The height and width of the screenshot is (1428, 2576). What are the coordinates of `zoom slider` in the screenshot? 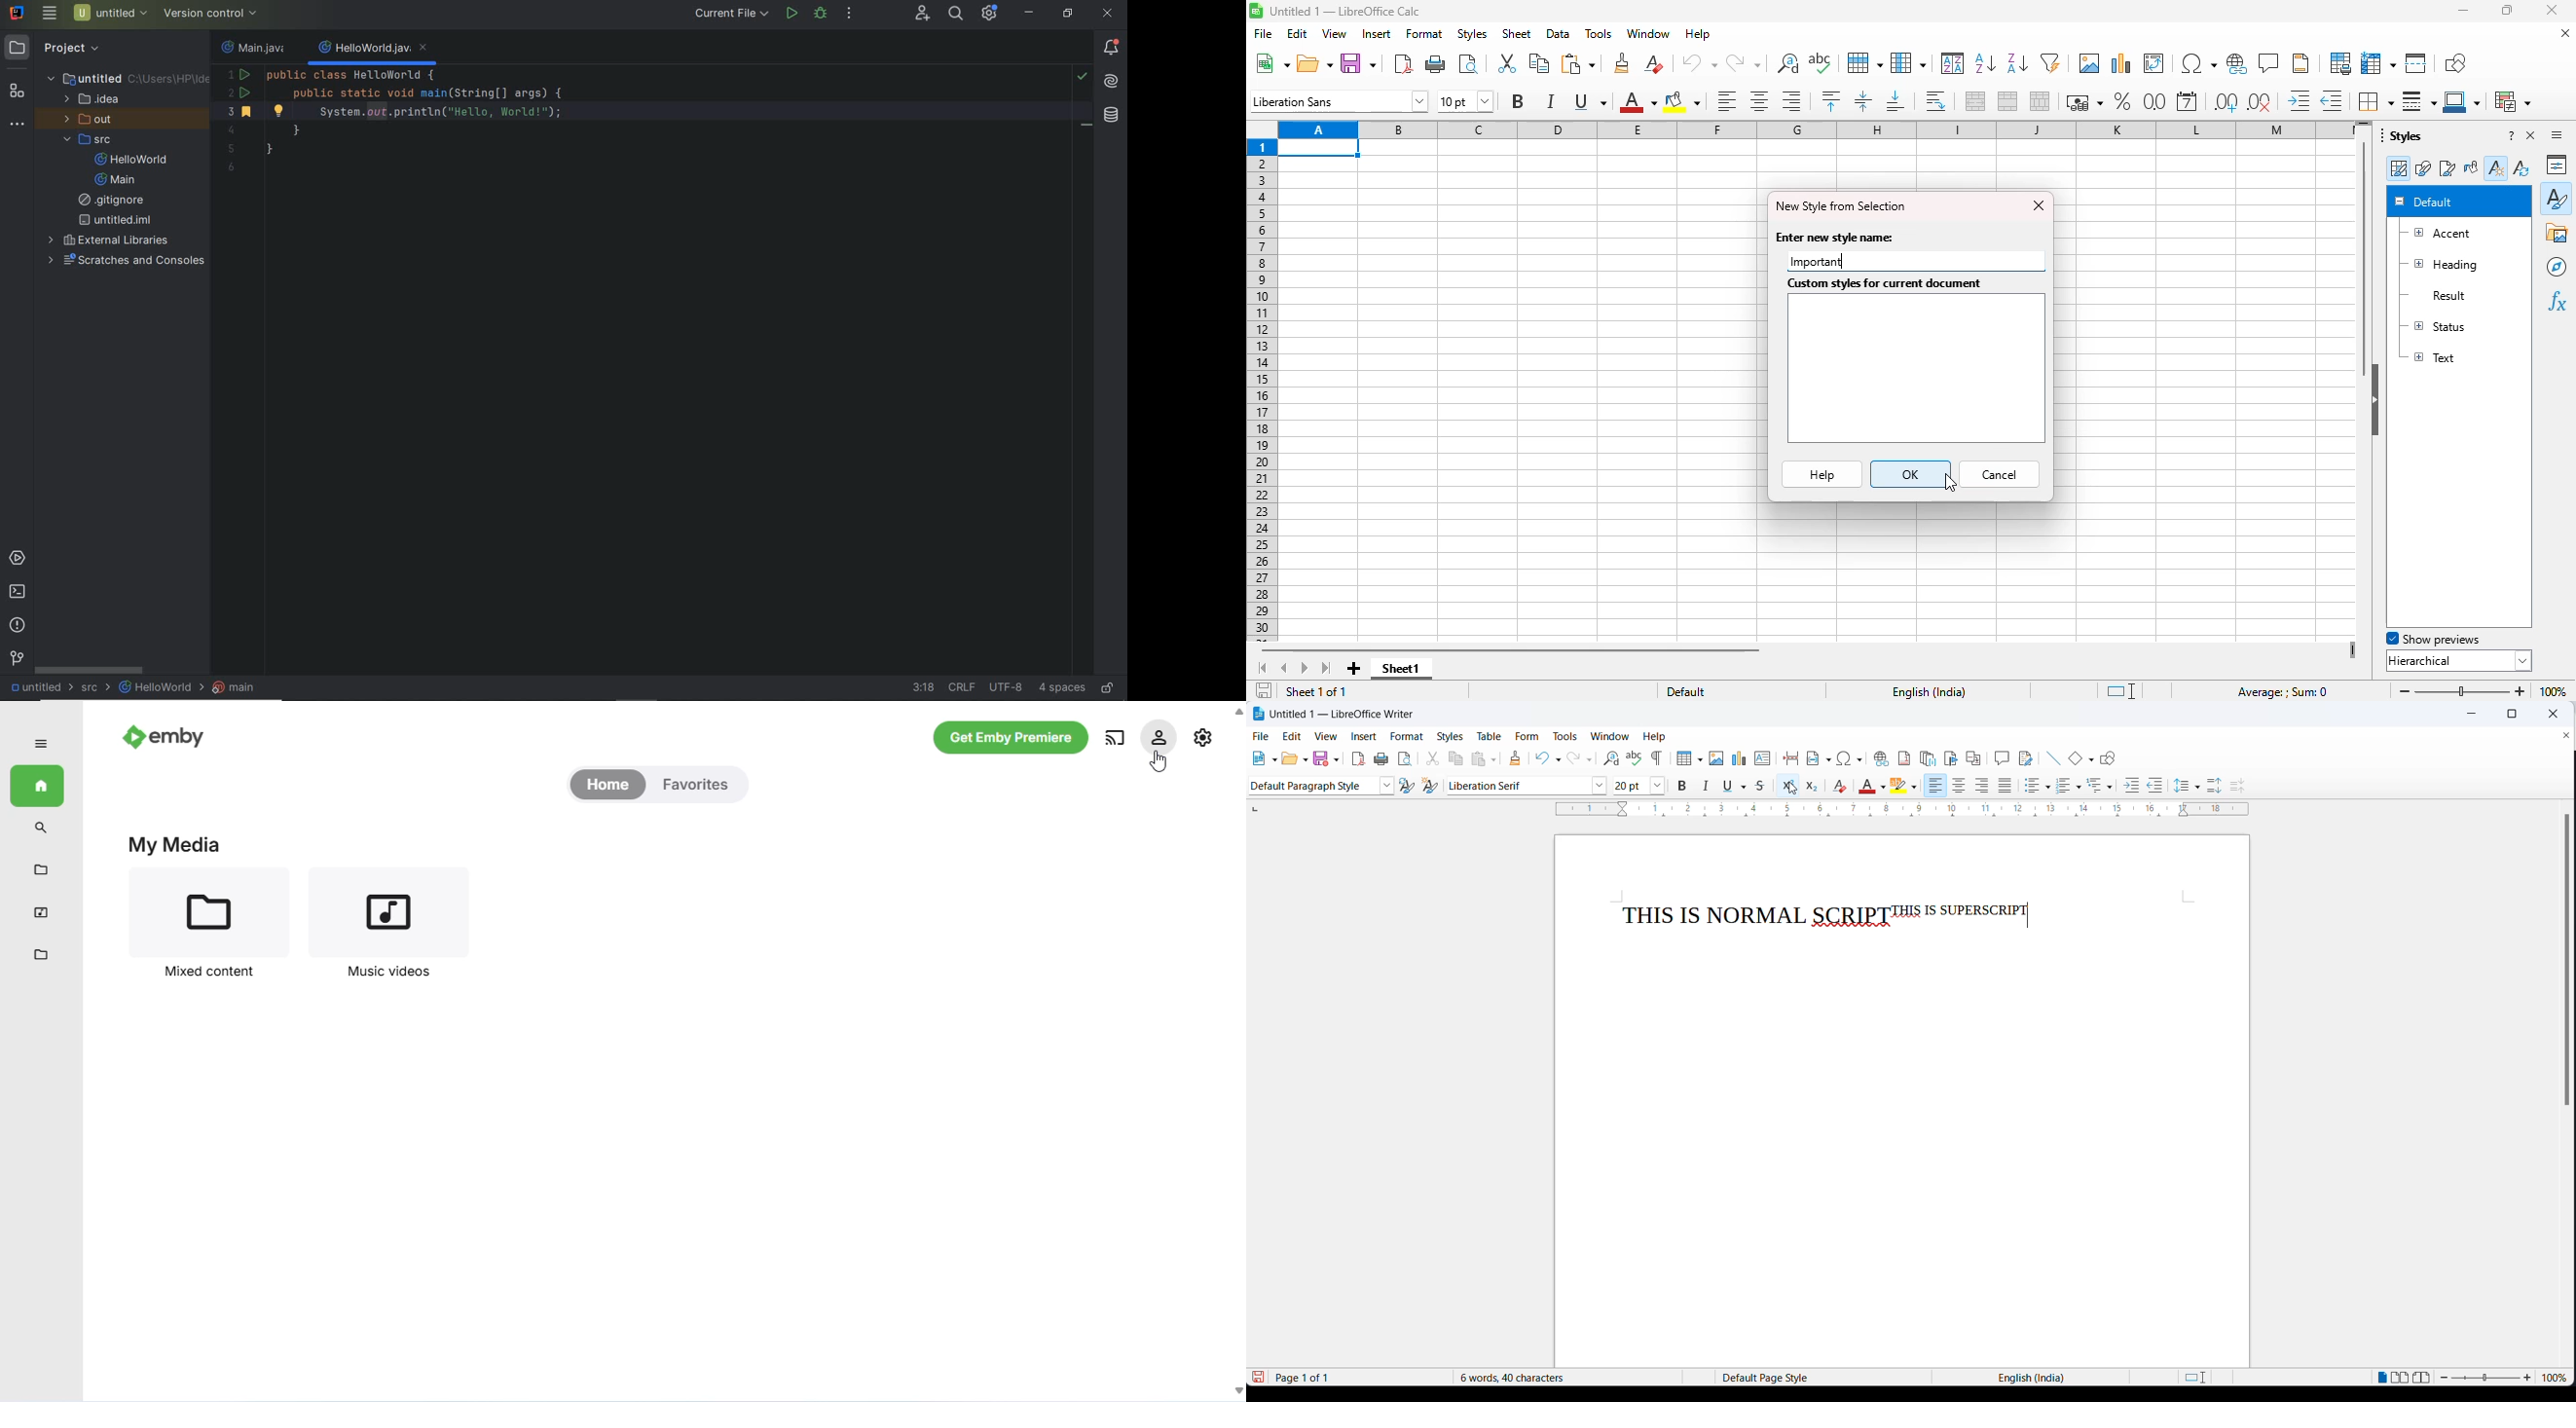 It's located at (2487, 1380).